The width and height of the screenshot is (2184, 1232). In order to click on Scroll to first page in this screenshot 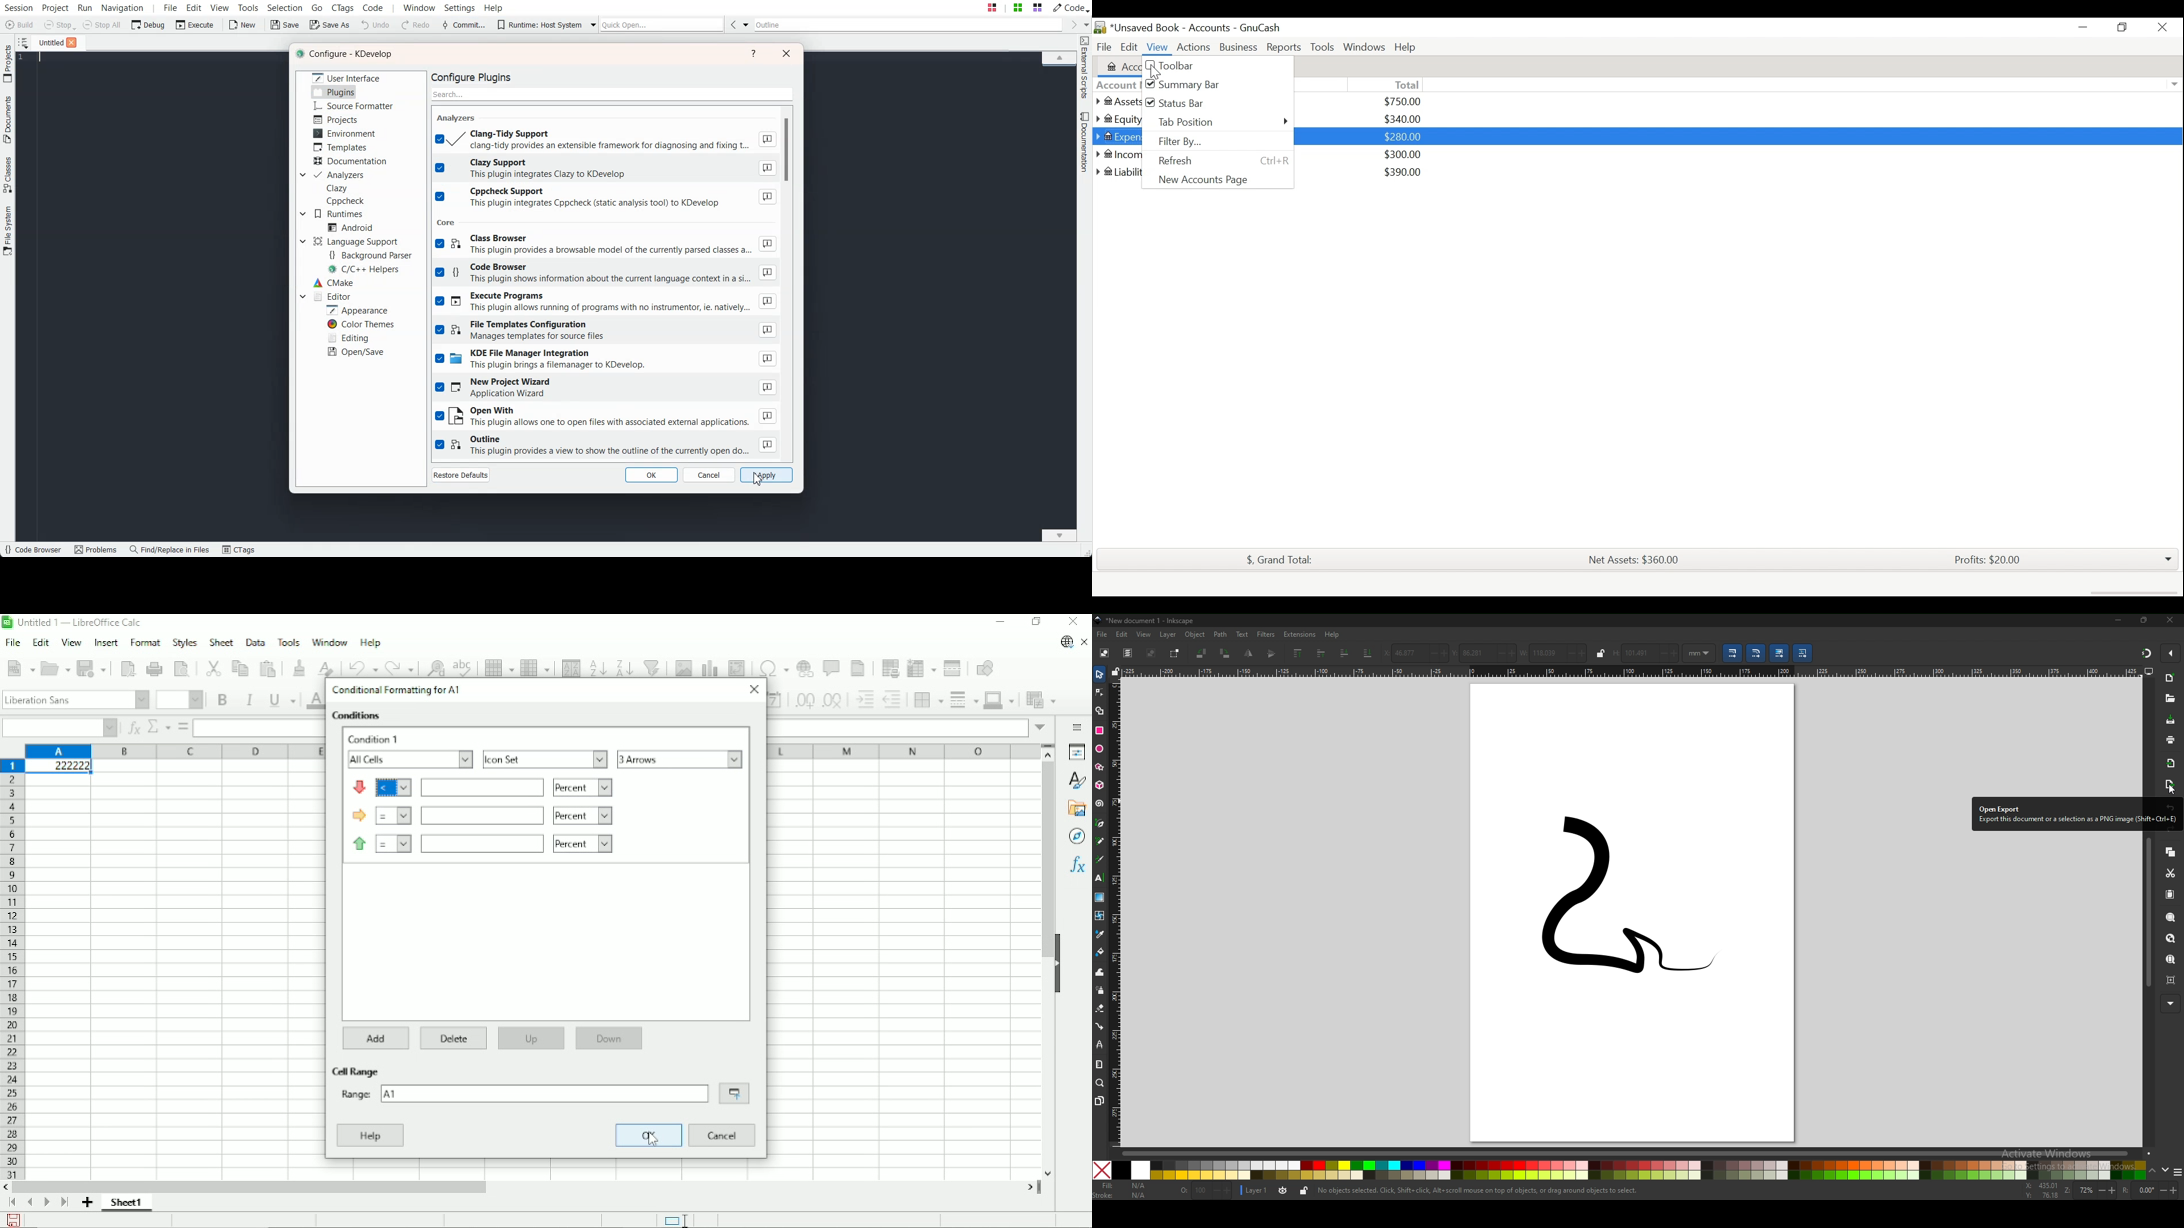, I will do `click(13, 1203)`.